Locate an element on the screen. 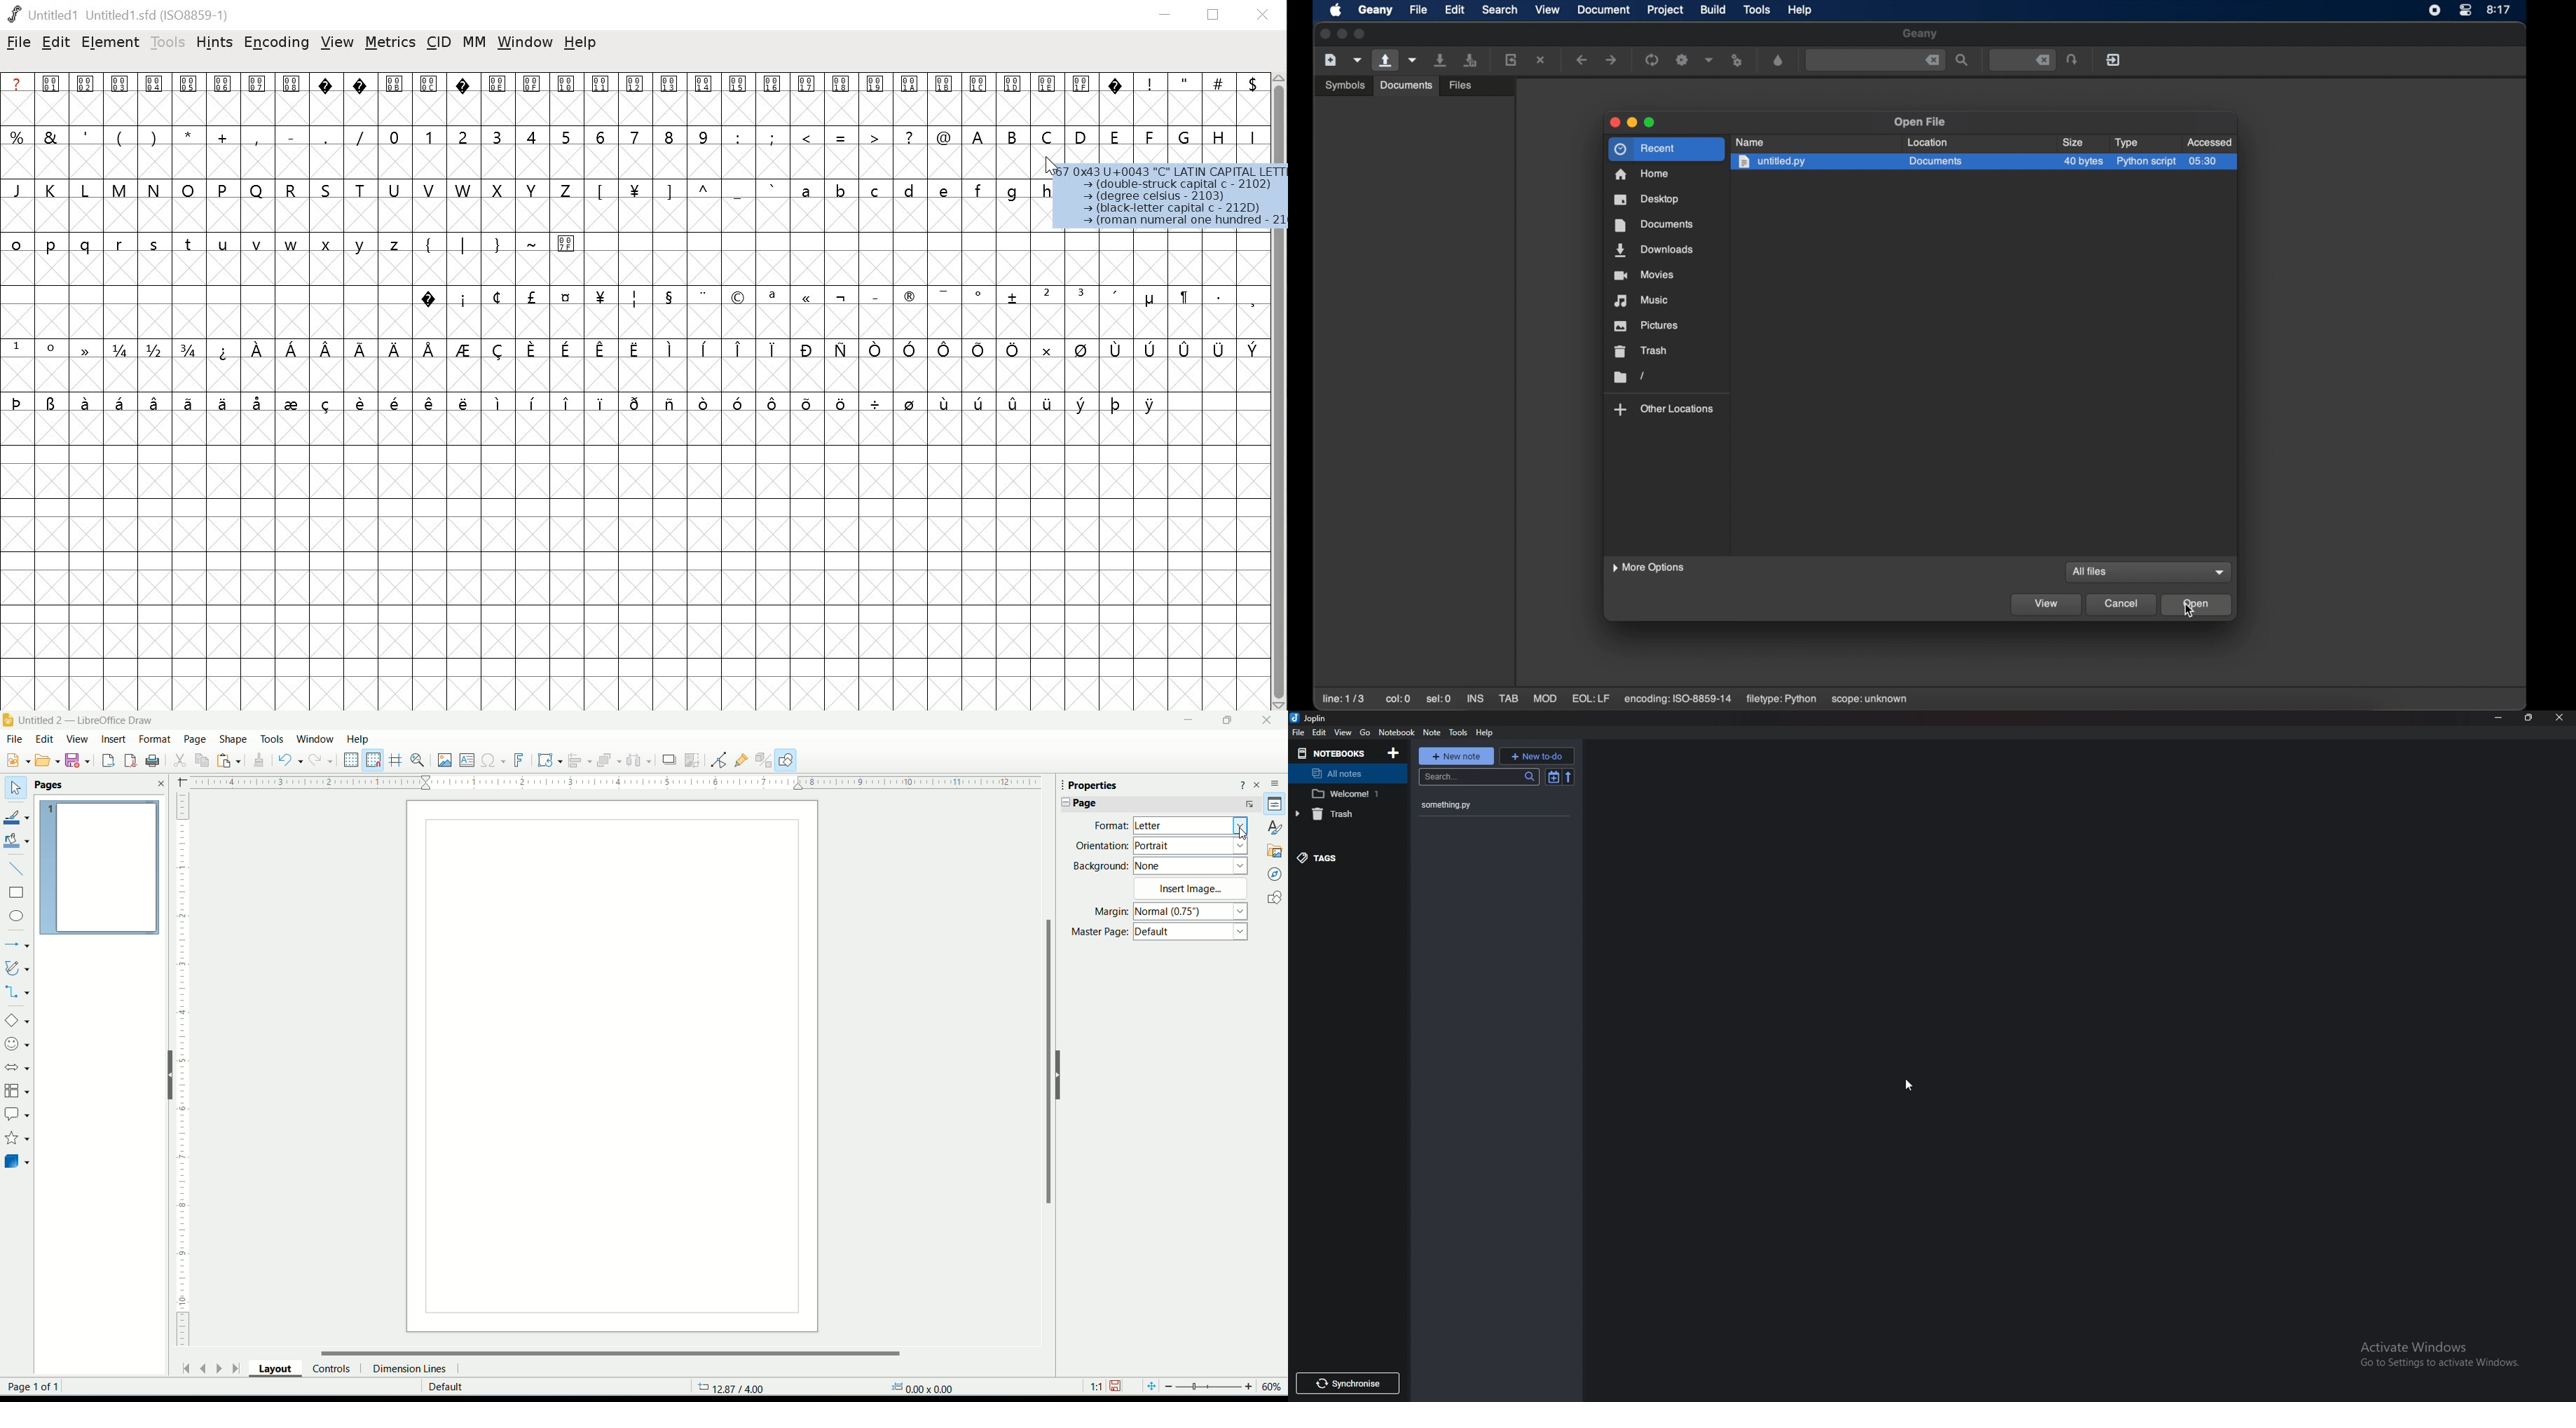 This screenshot has height=1428, width=2576. paste is located at coordinates (231, 761).